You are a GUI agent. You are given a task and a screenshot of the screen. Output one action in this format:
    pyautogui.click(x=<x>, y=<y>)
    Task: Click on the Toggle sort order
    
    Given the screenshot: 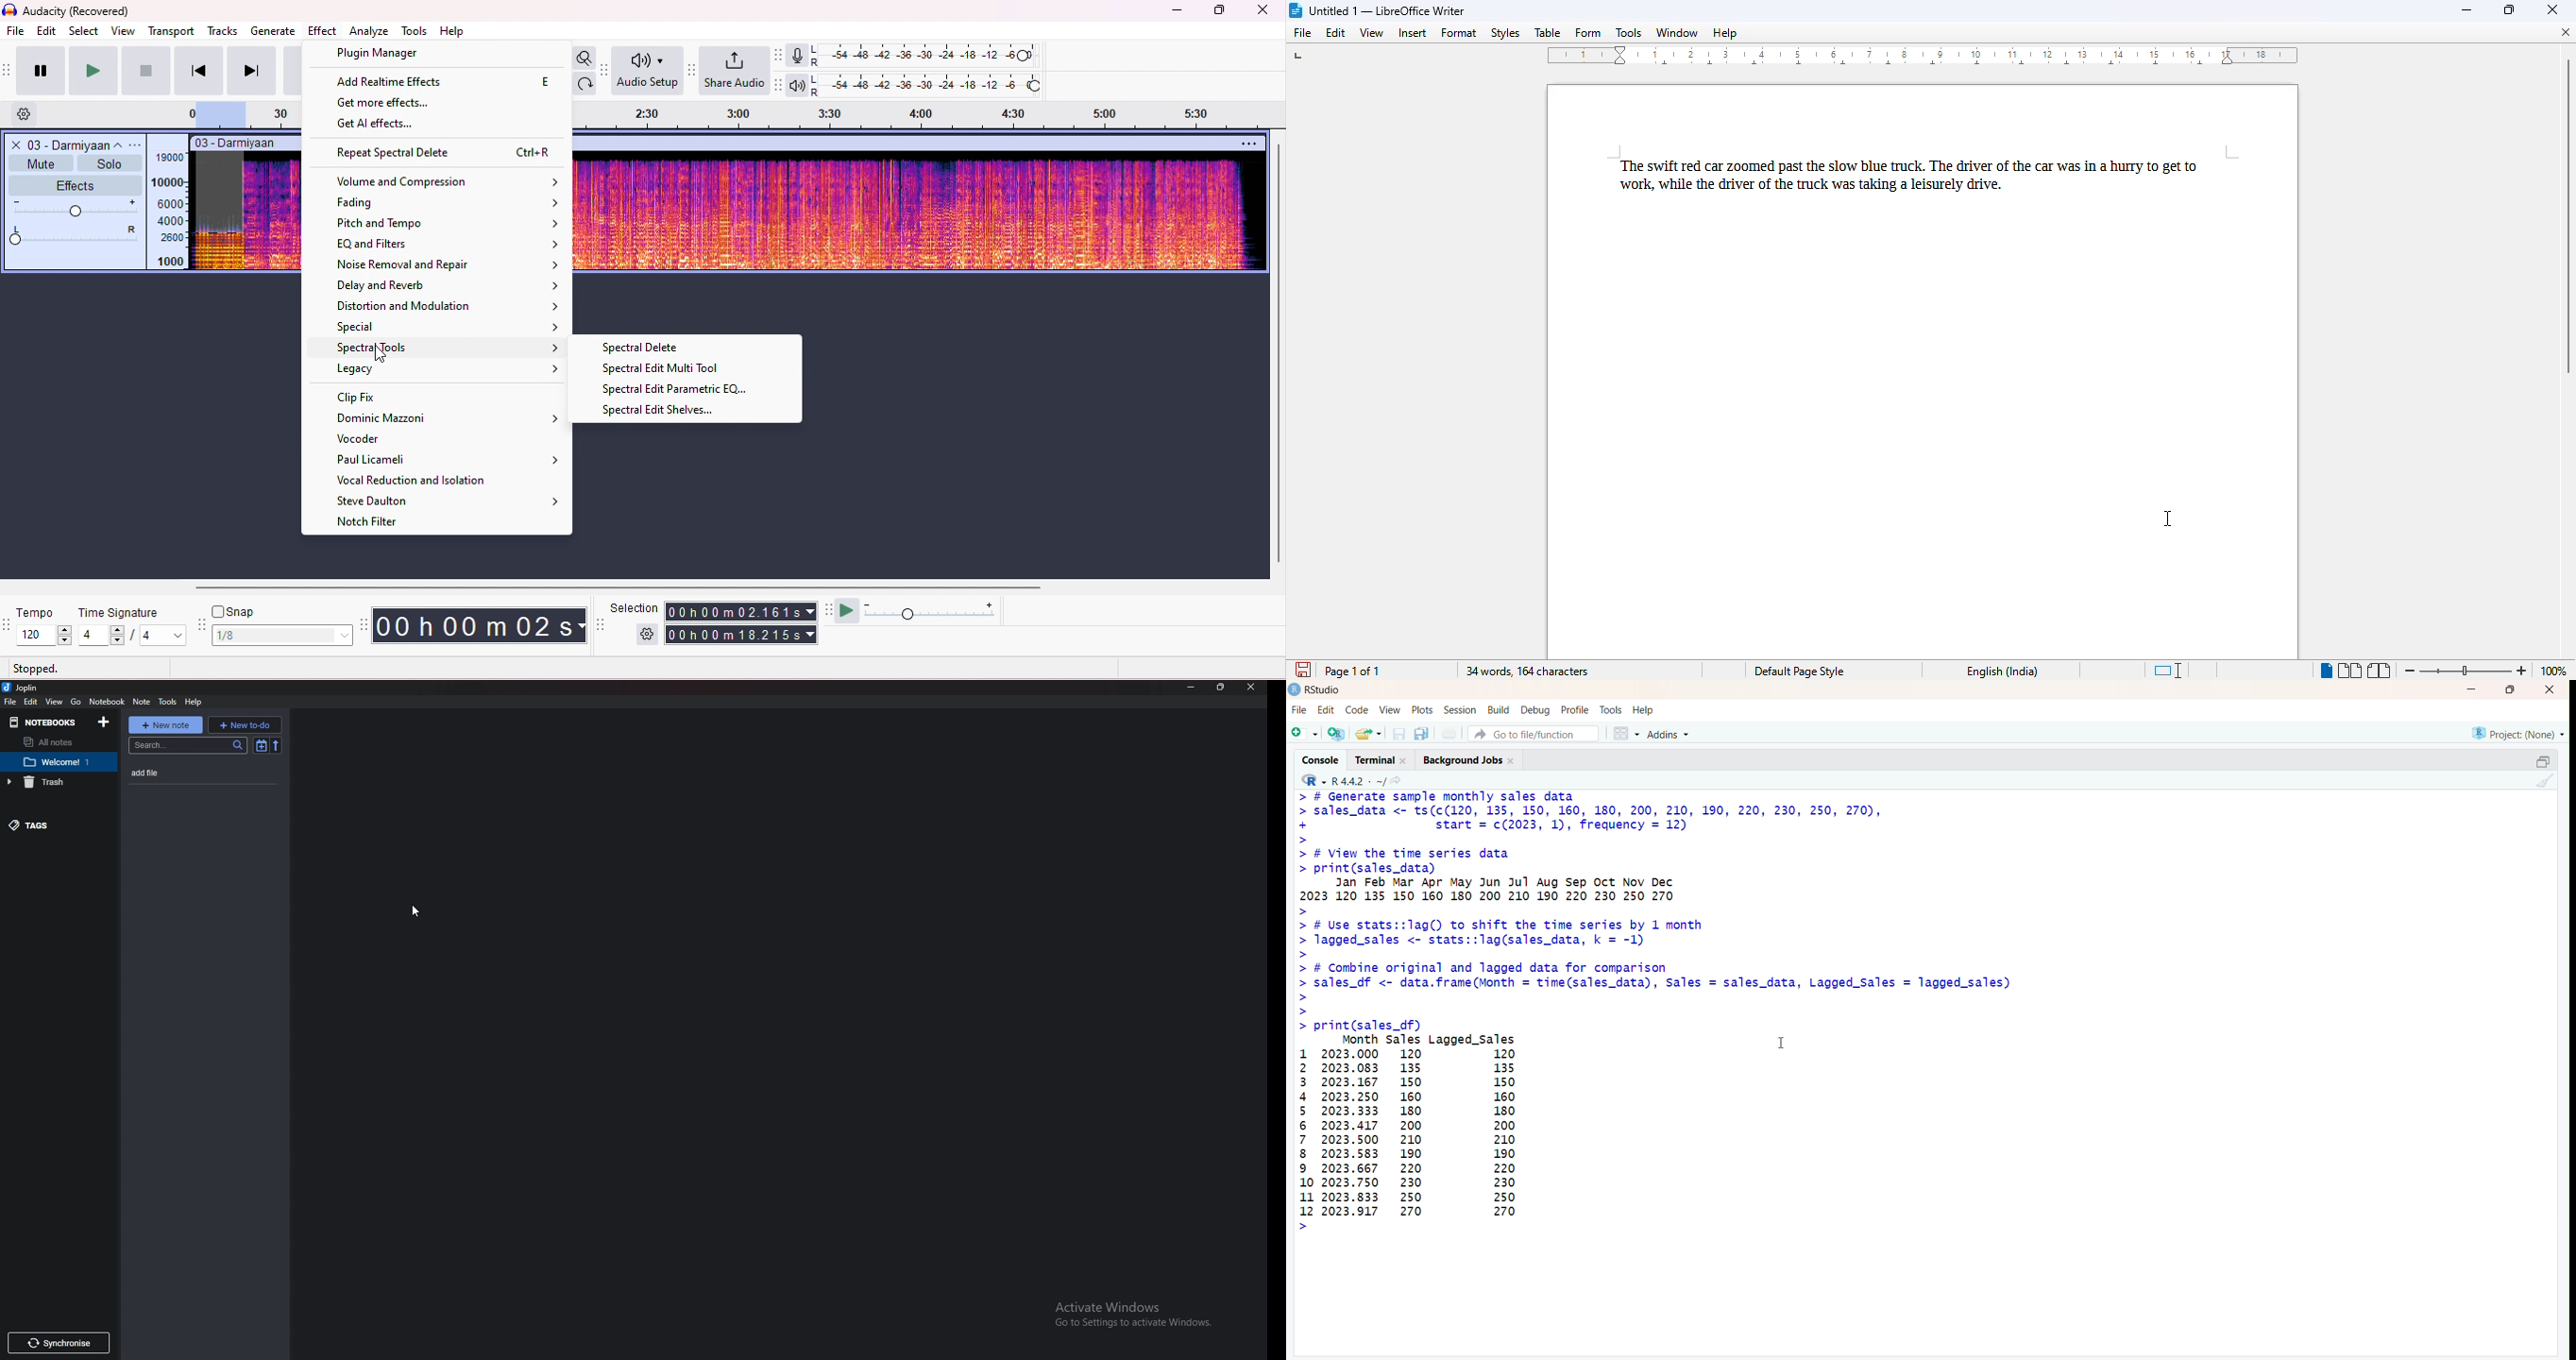 What is the action you would take?
    pyautogui.click(x=259, y=746)
    